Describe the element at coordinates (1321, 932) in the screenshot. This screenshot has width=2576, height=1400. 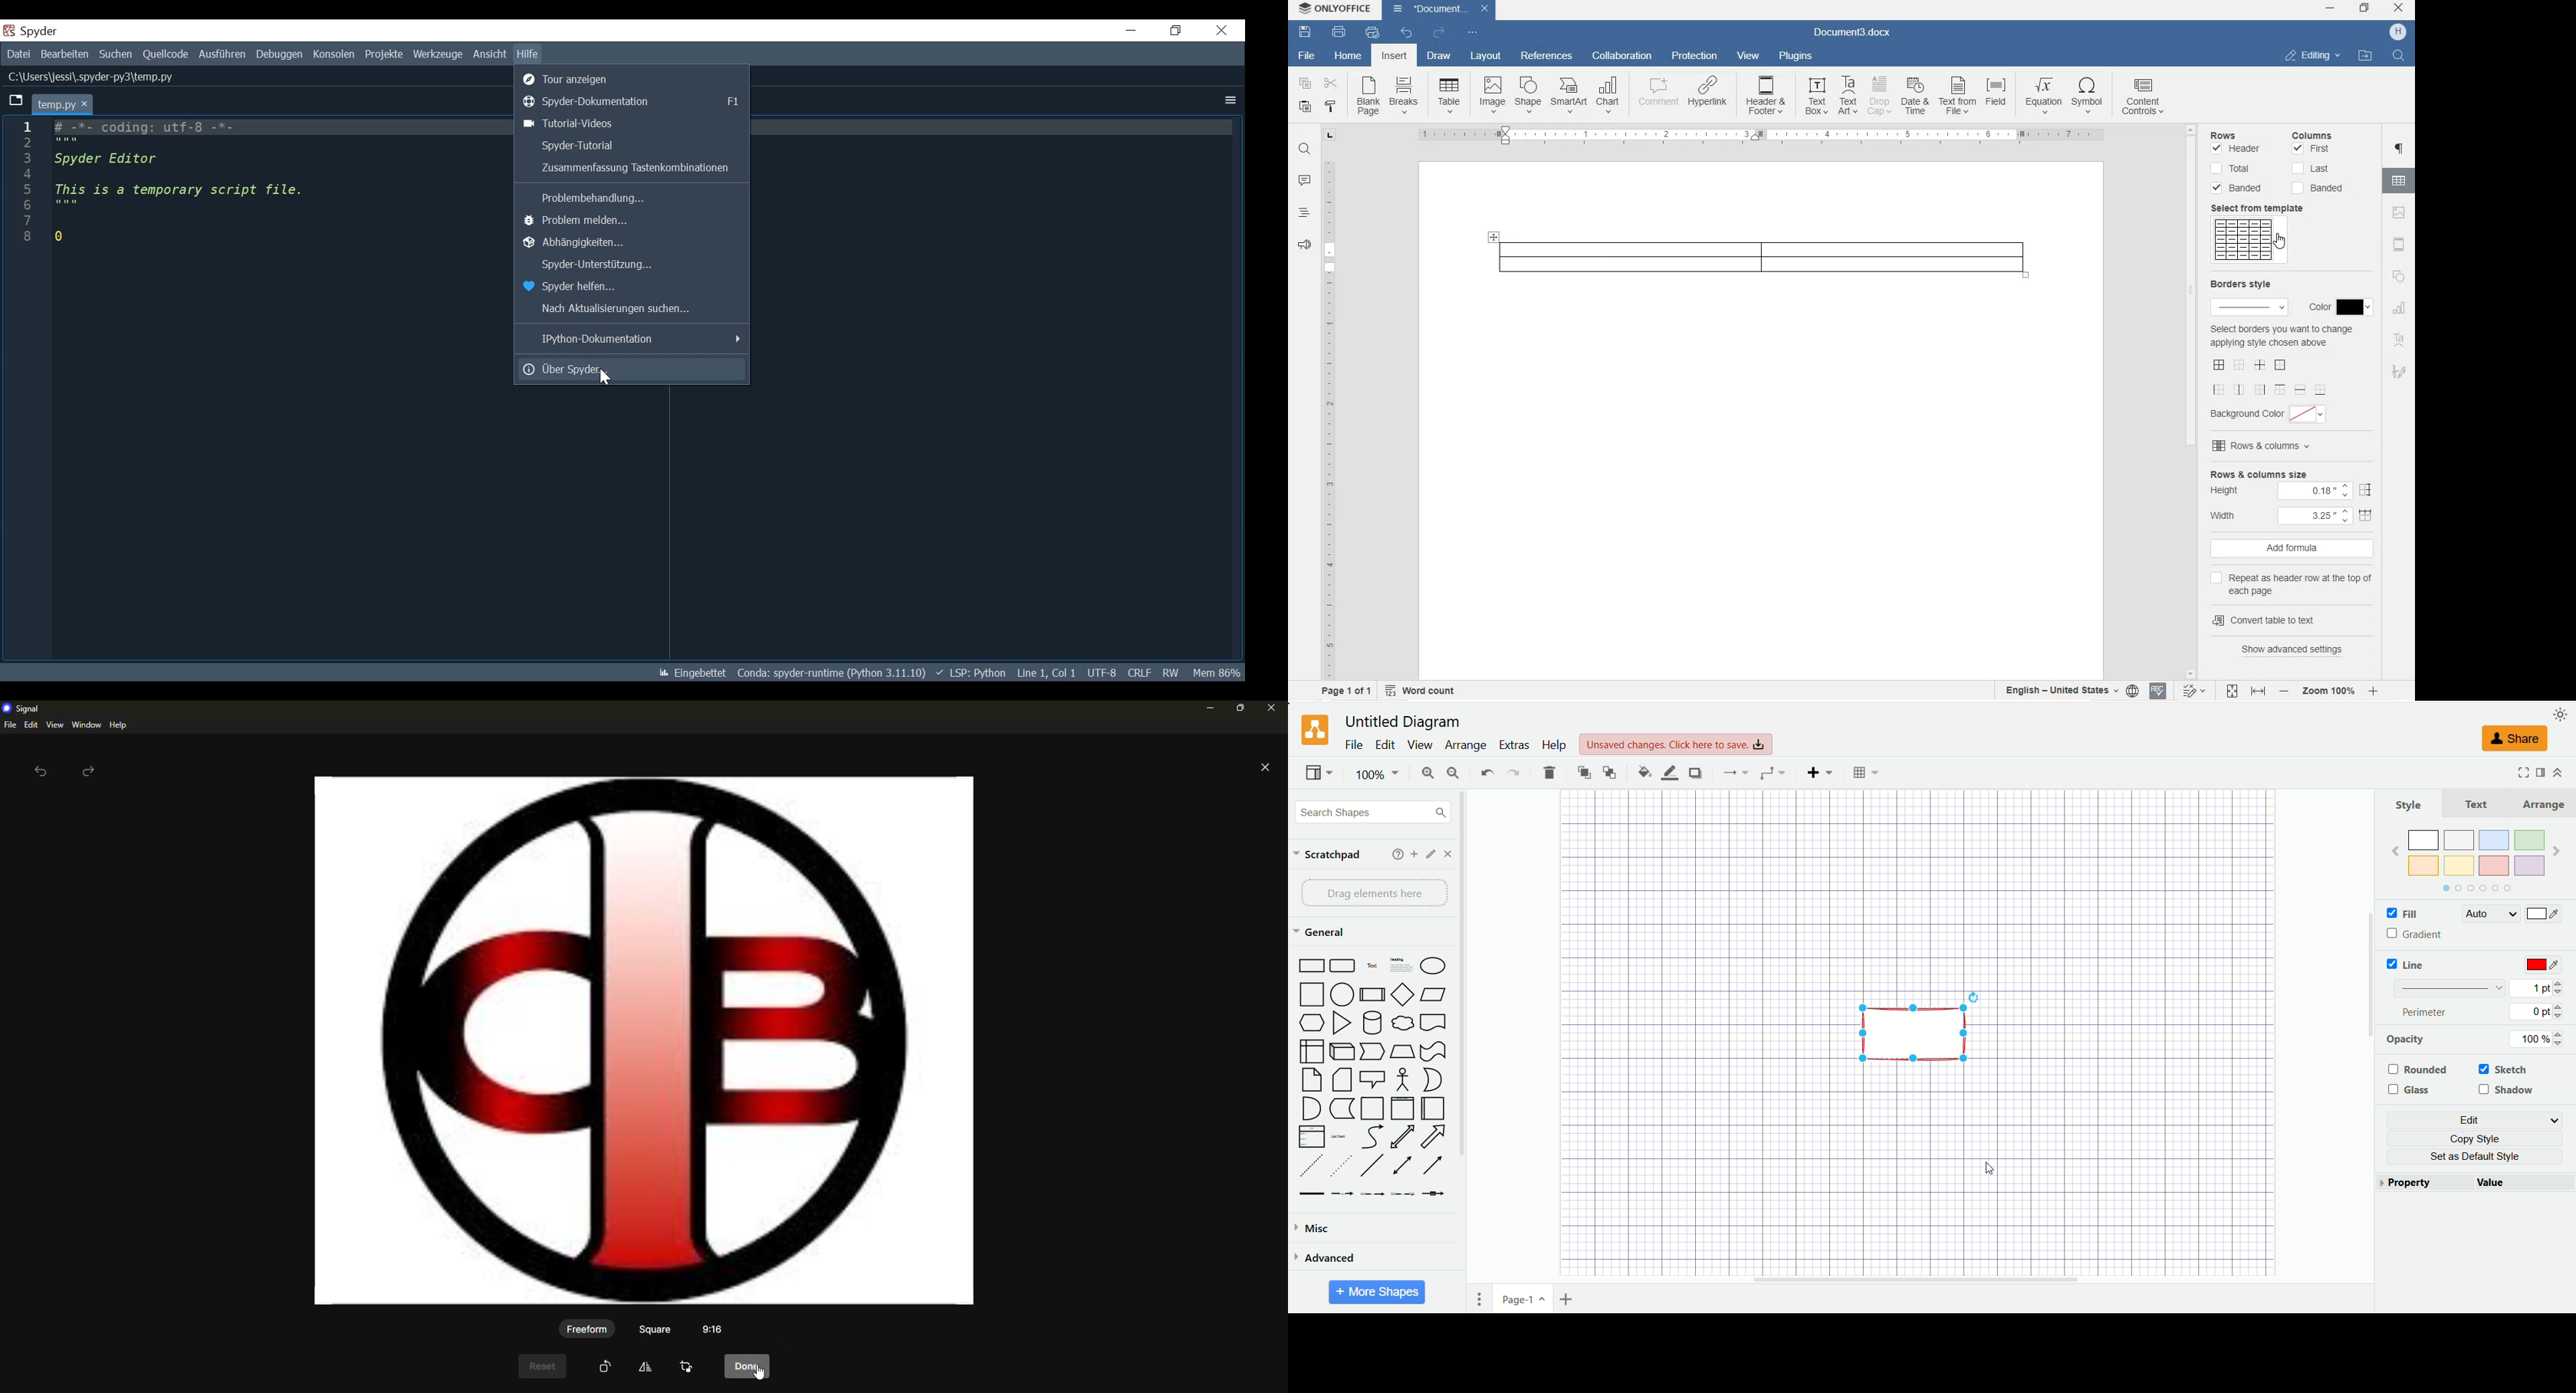
I see `general` at that location.